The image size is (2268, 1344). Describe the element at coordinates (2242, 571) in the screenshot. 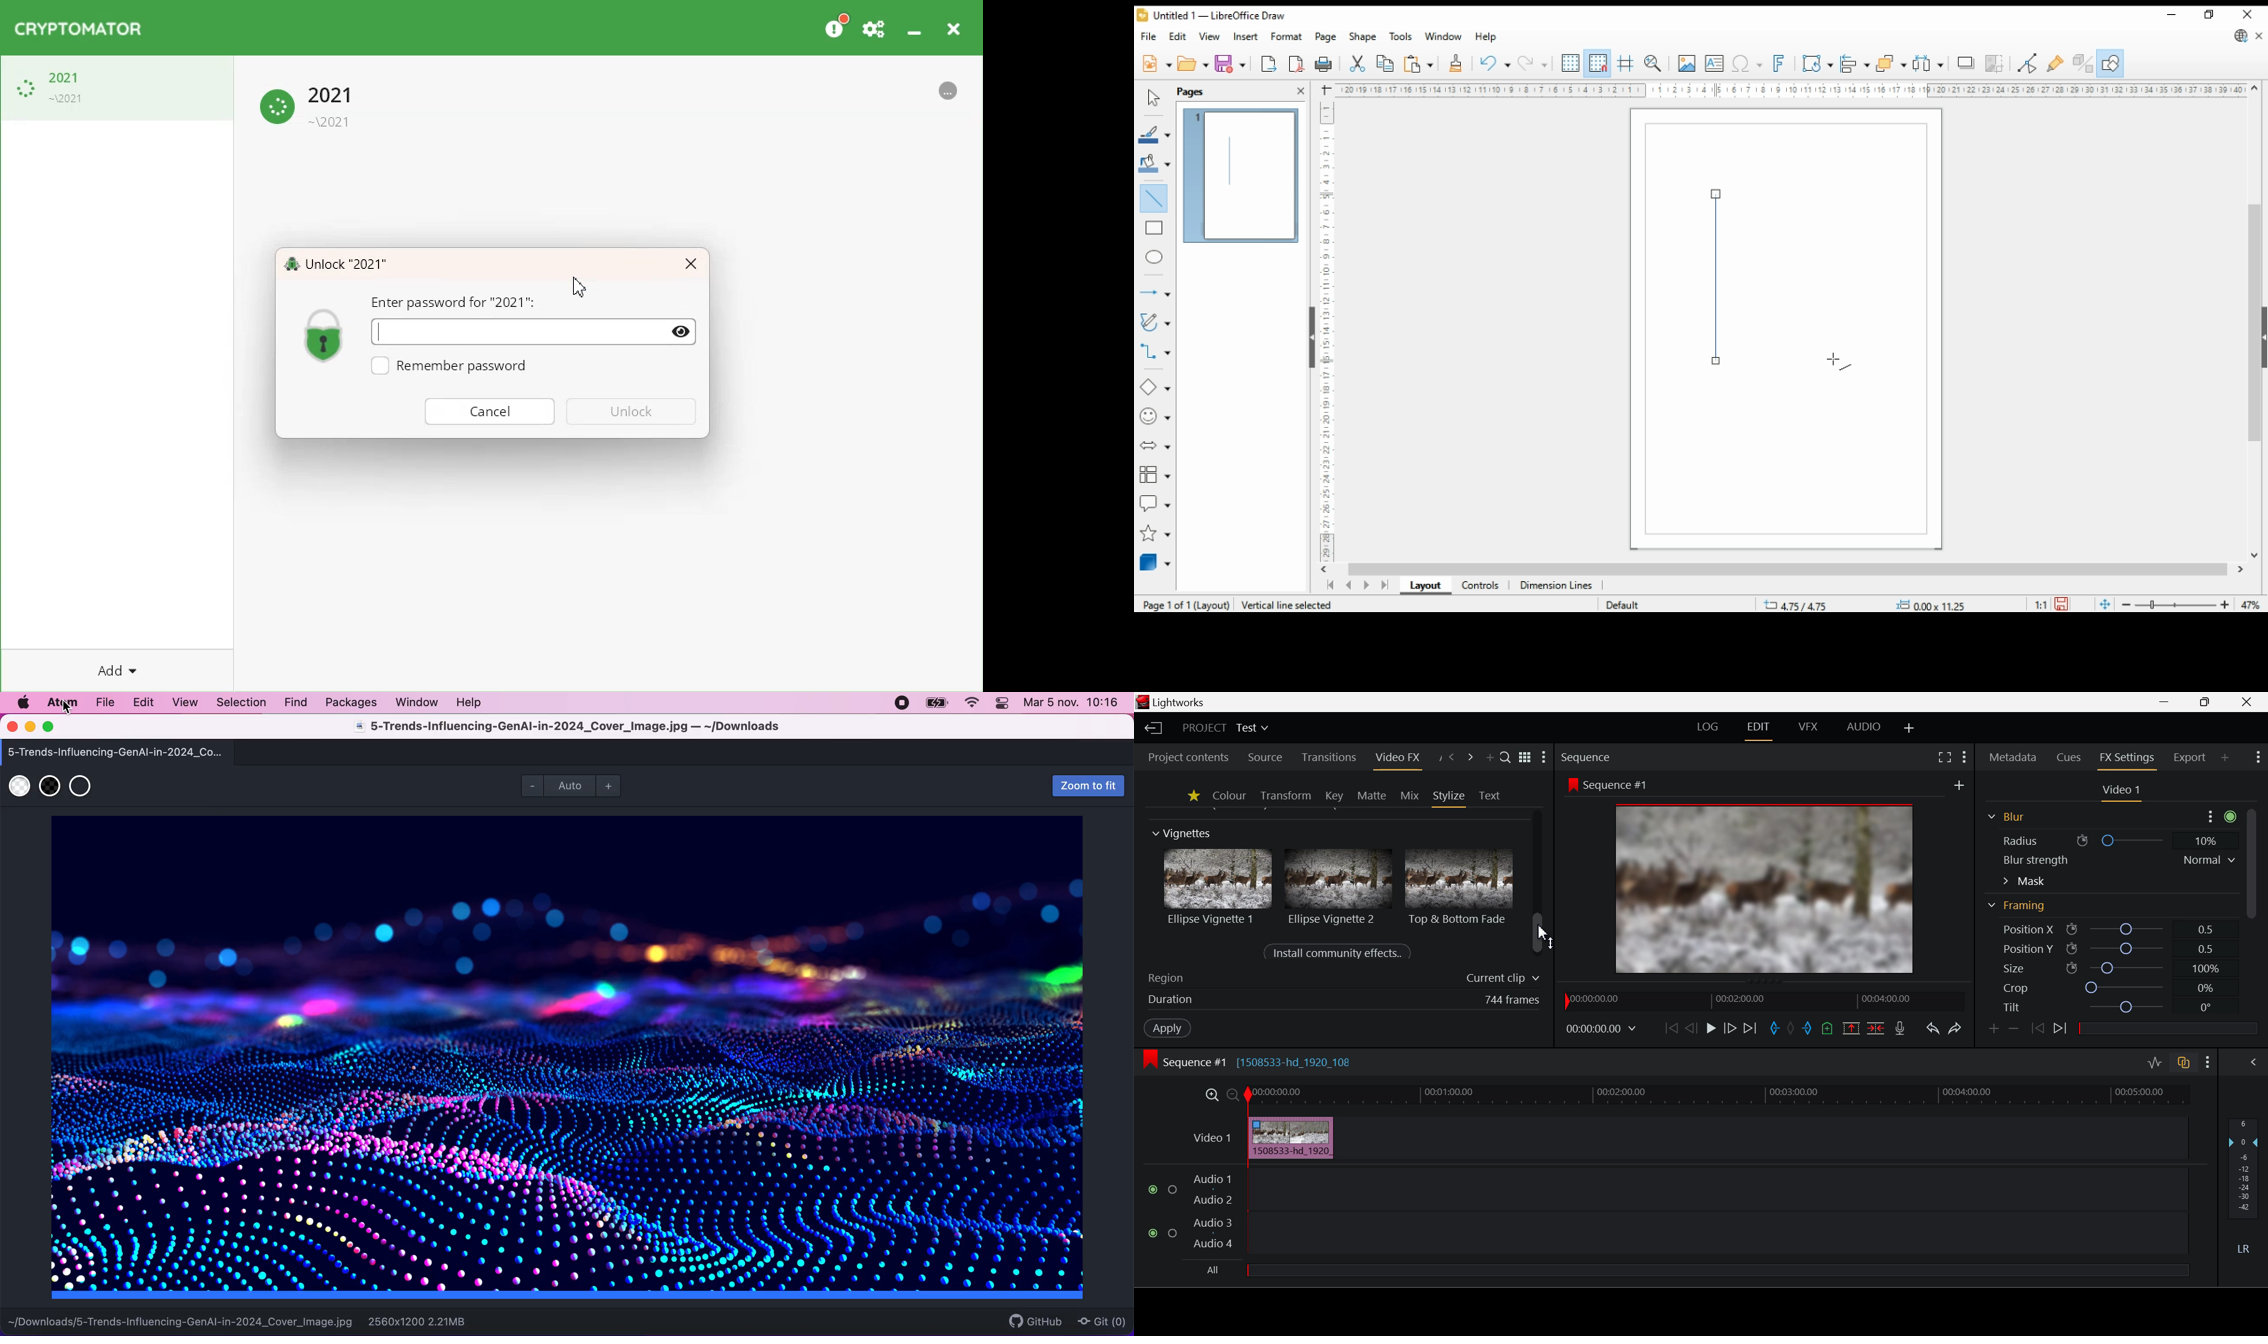

I see `move right` at that location.